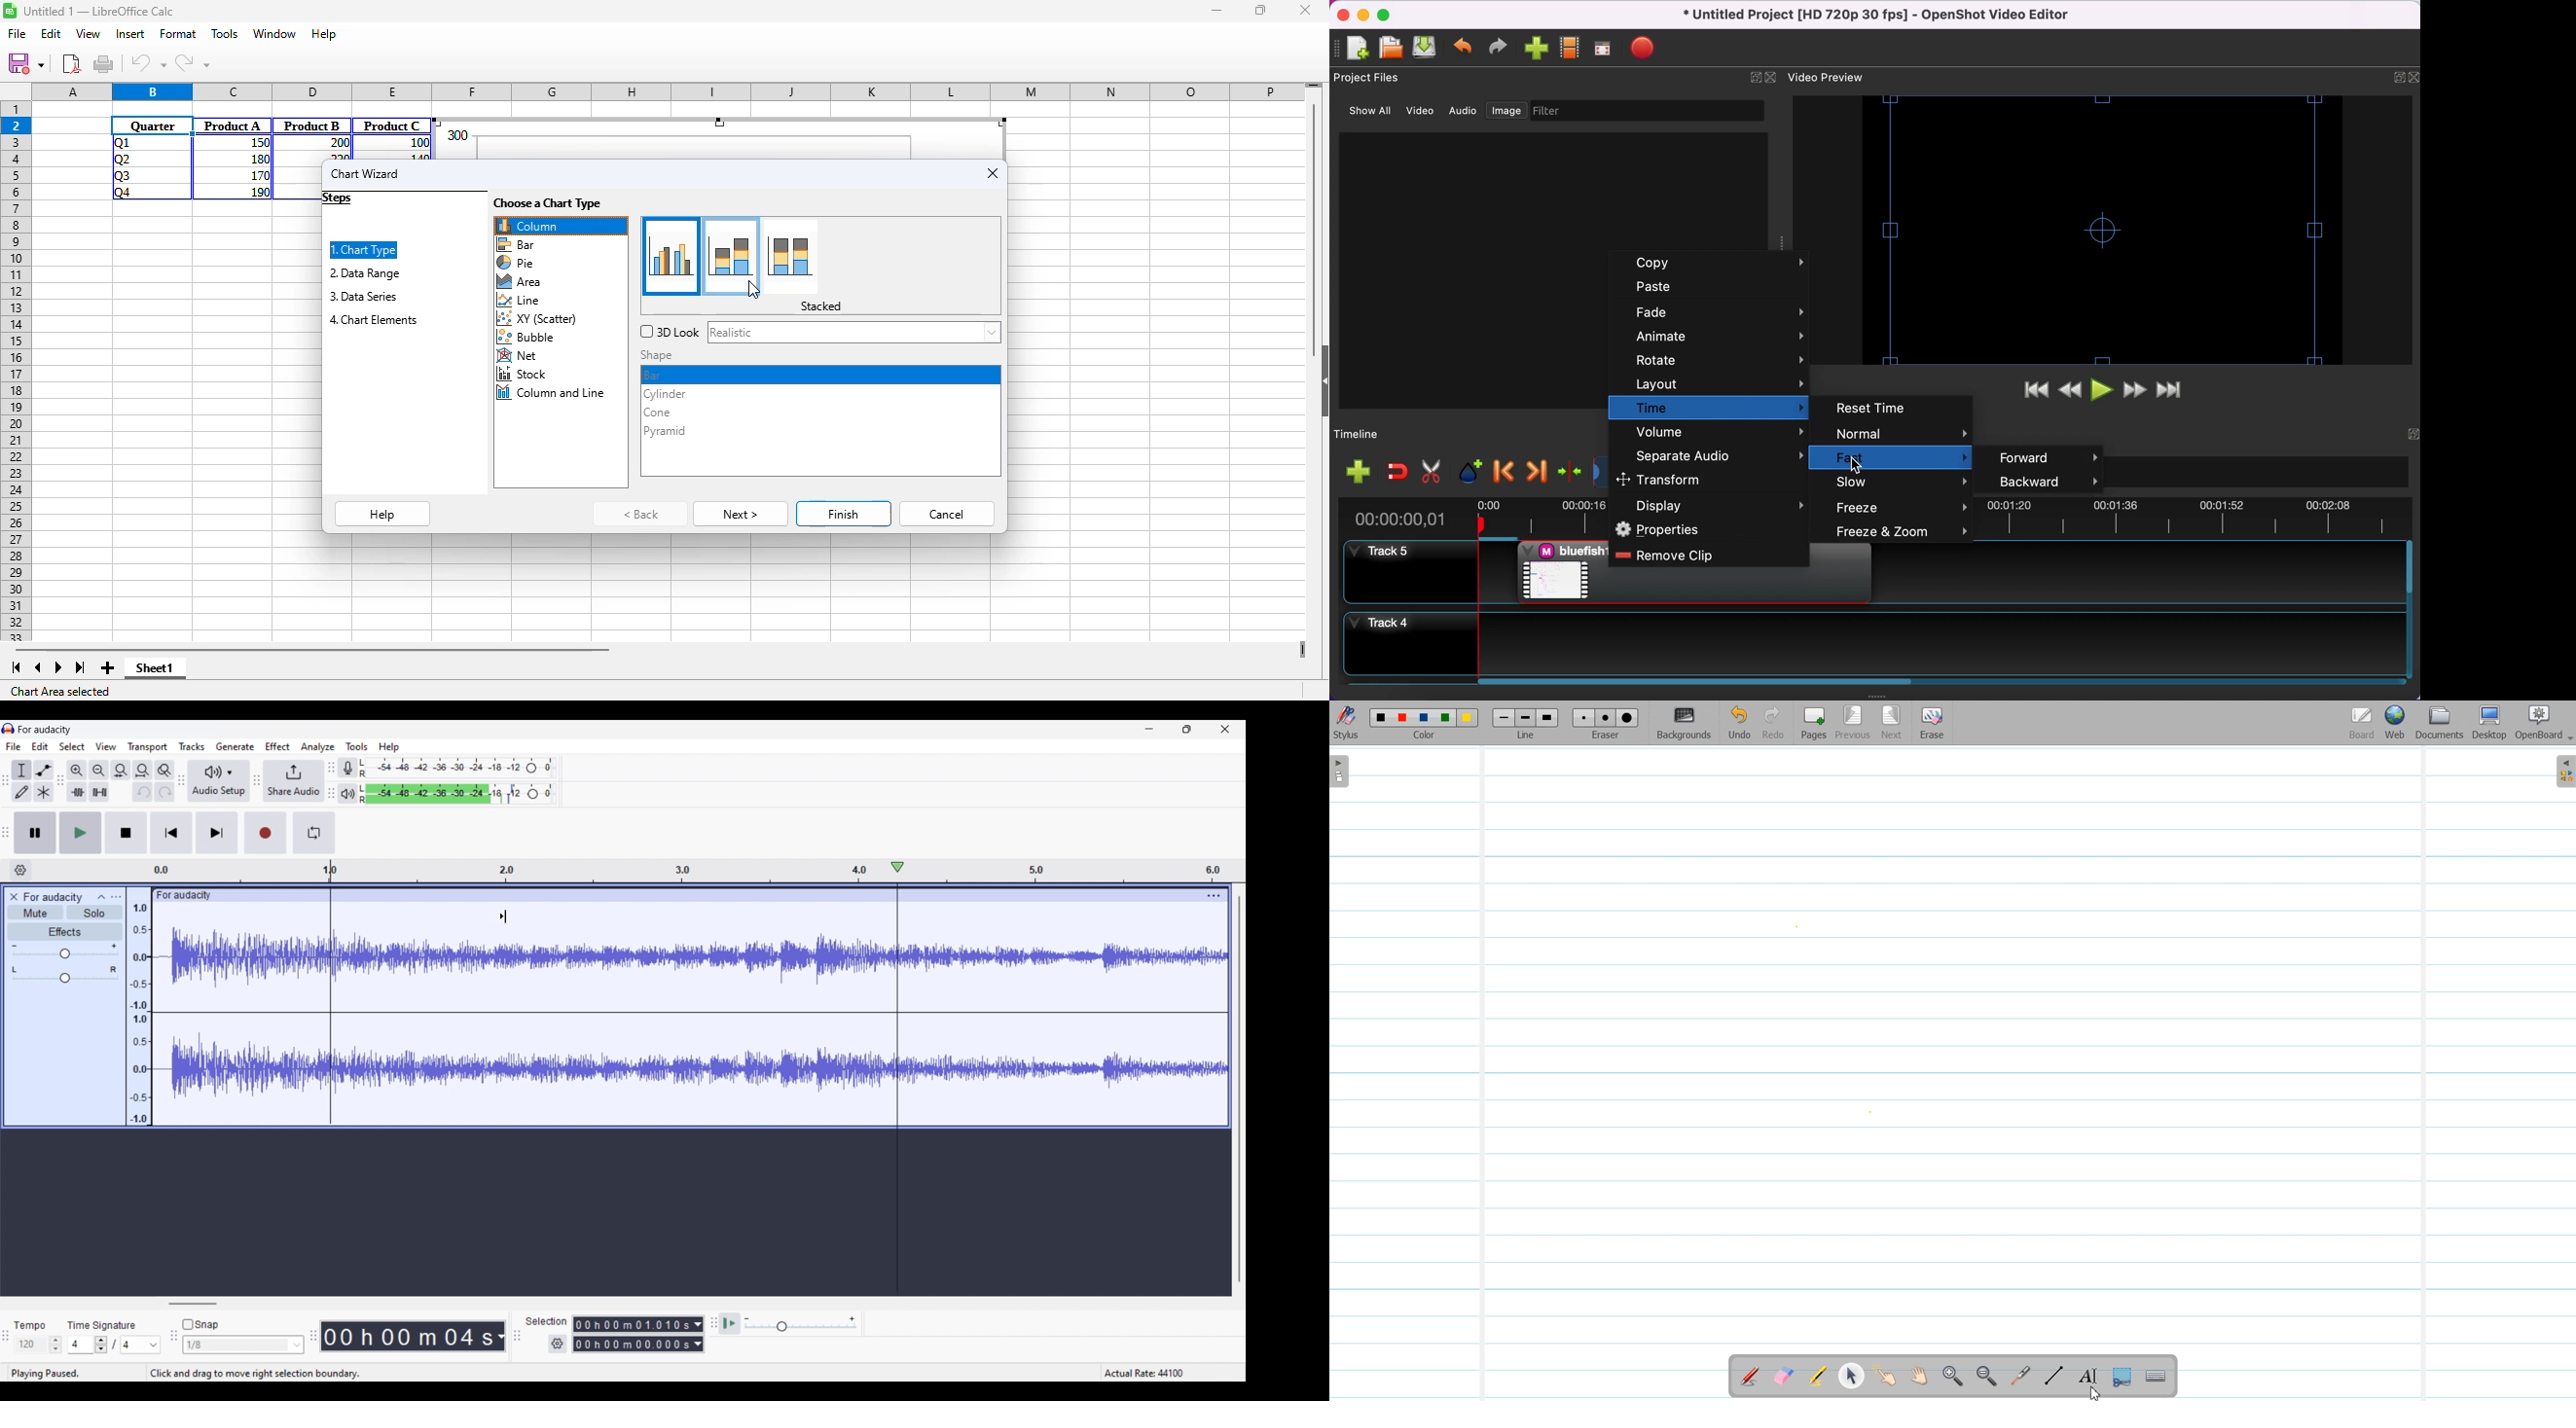  What do you see at coordinates (77, 792) in the screenshot?
I see `Trim audio outside selection` at bounding box center [77, 792].